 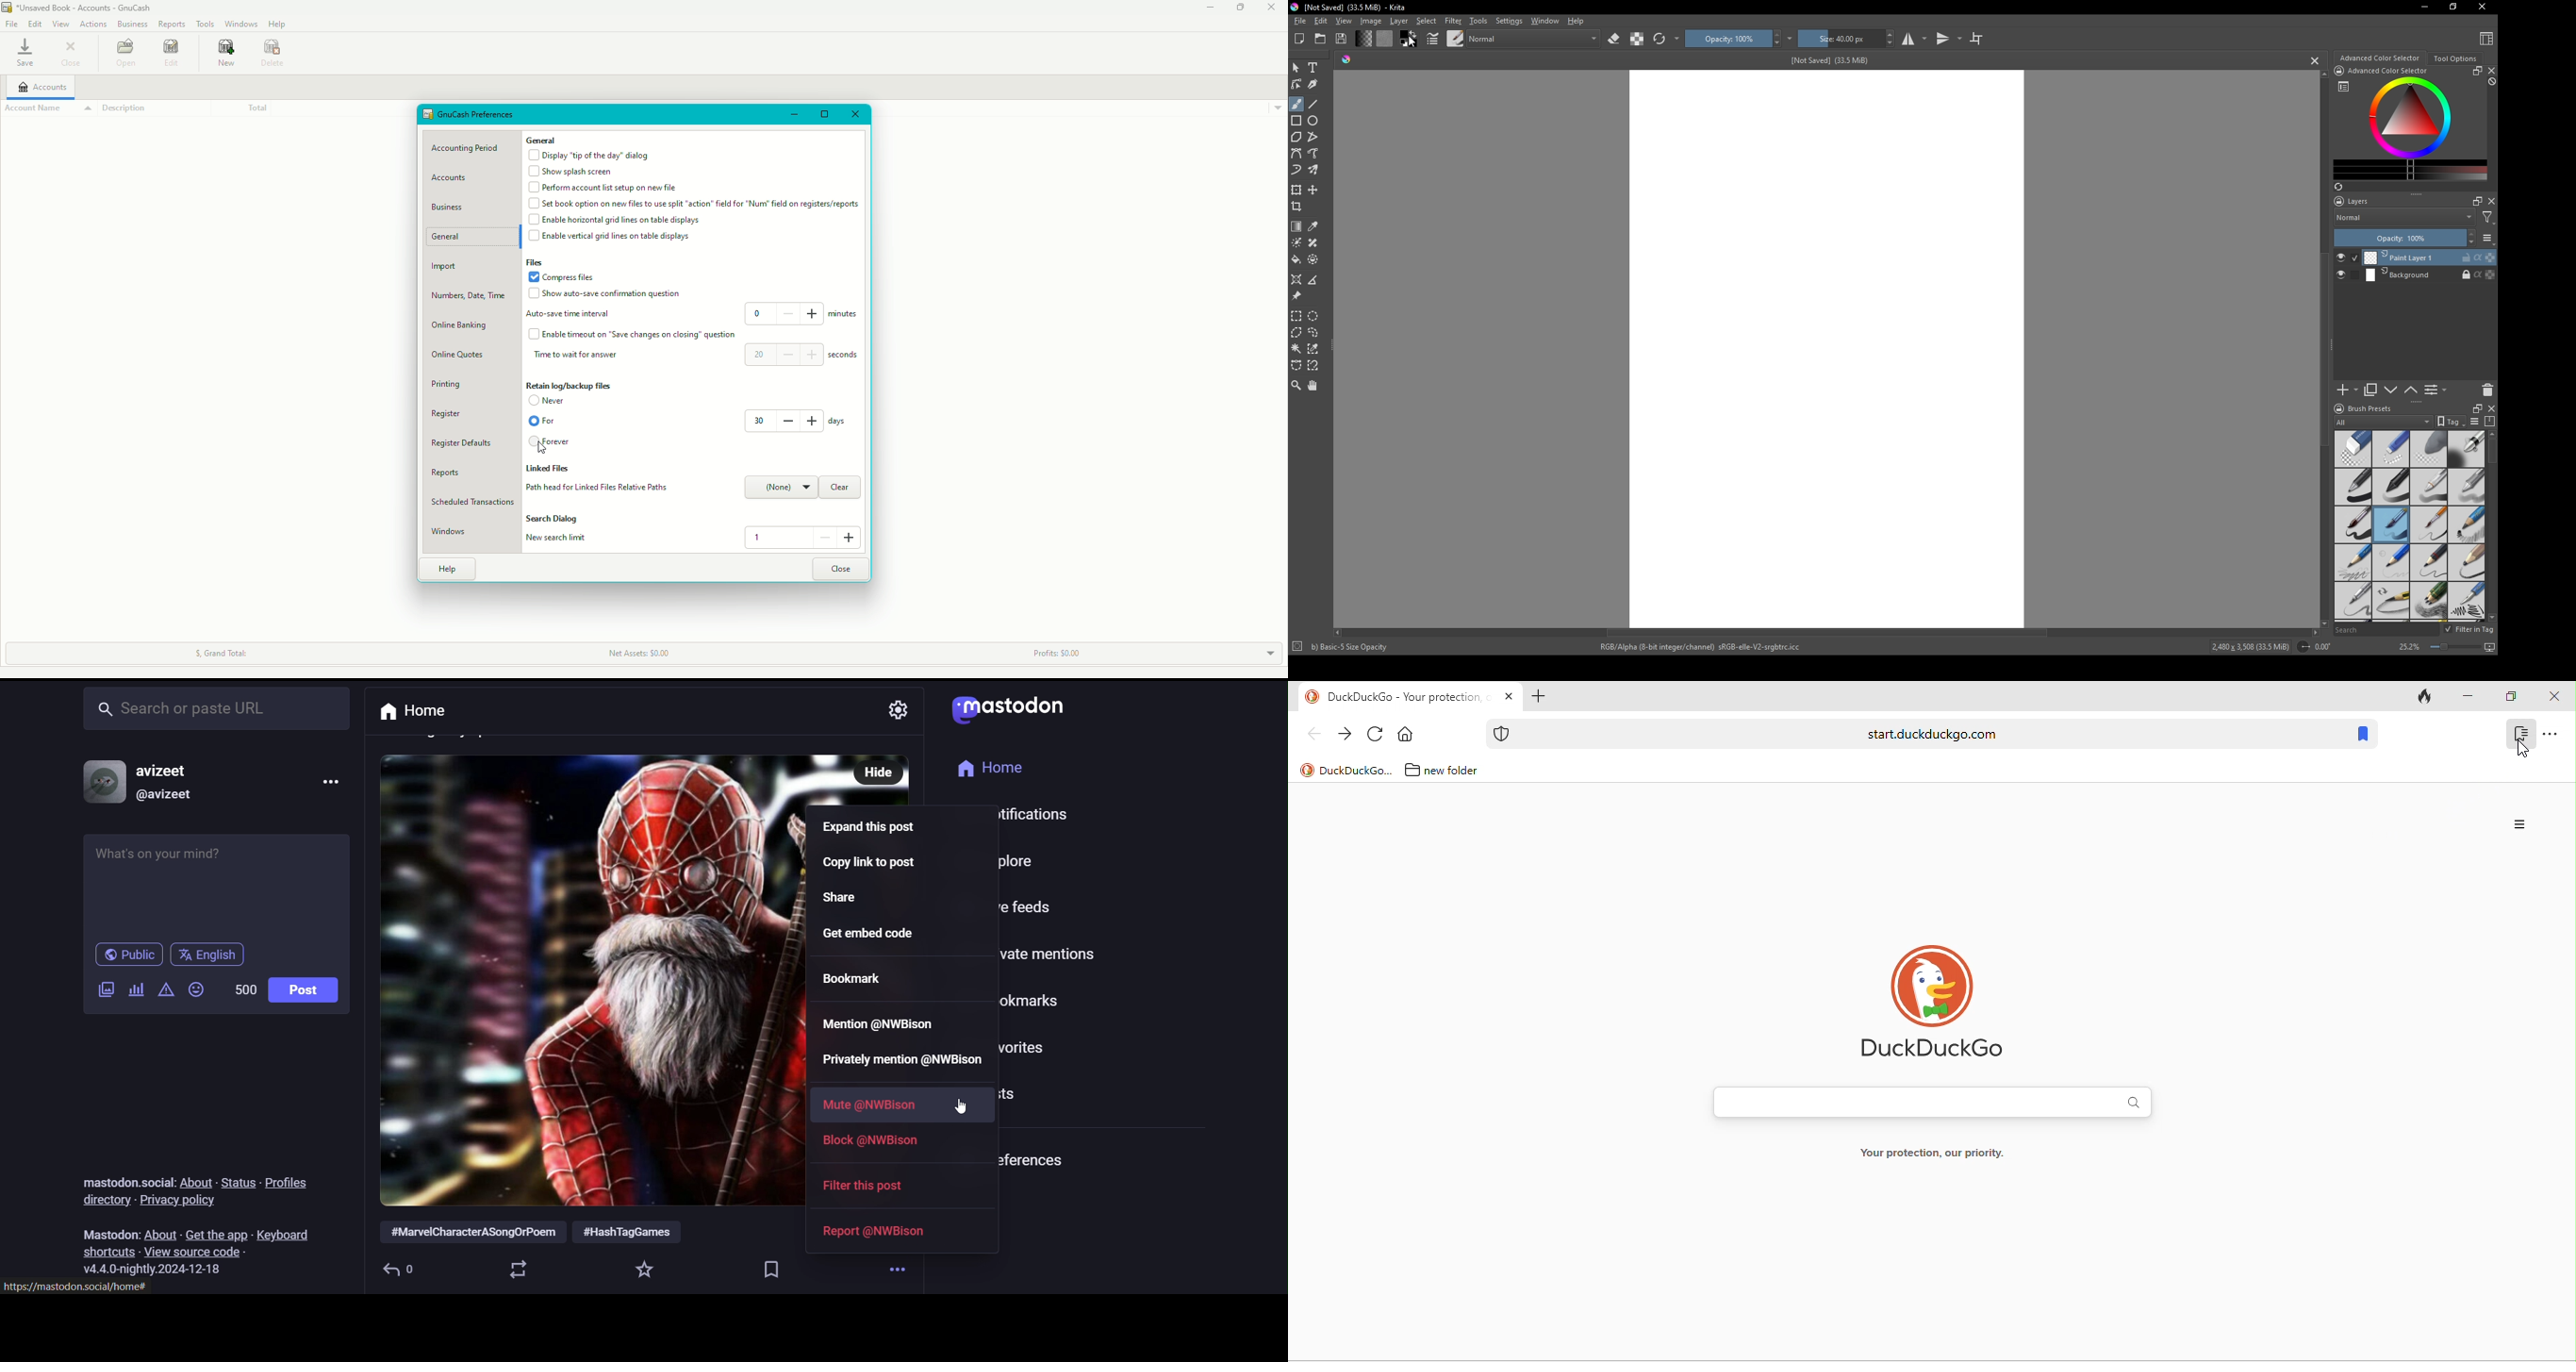 What do you see at coordinates (2386, 630) in the screenshot?
I see `Search` at bounding box center [2386, 630].